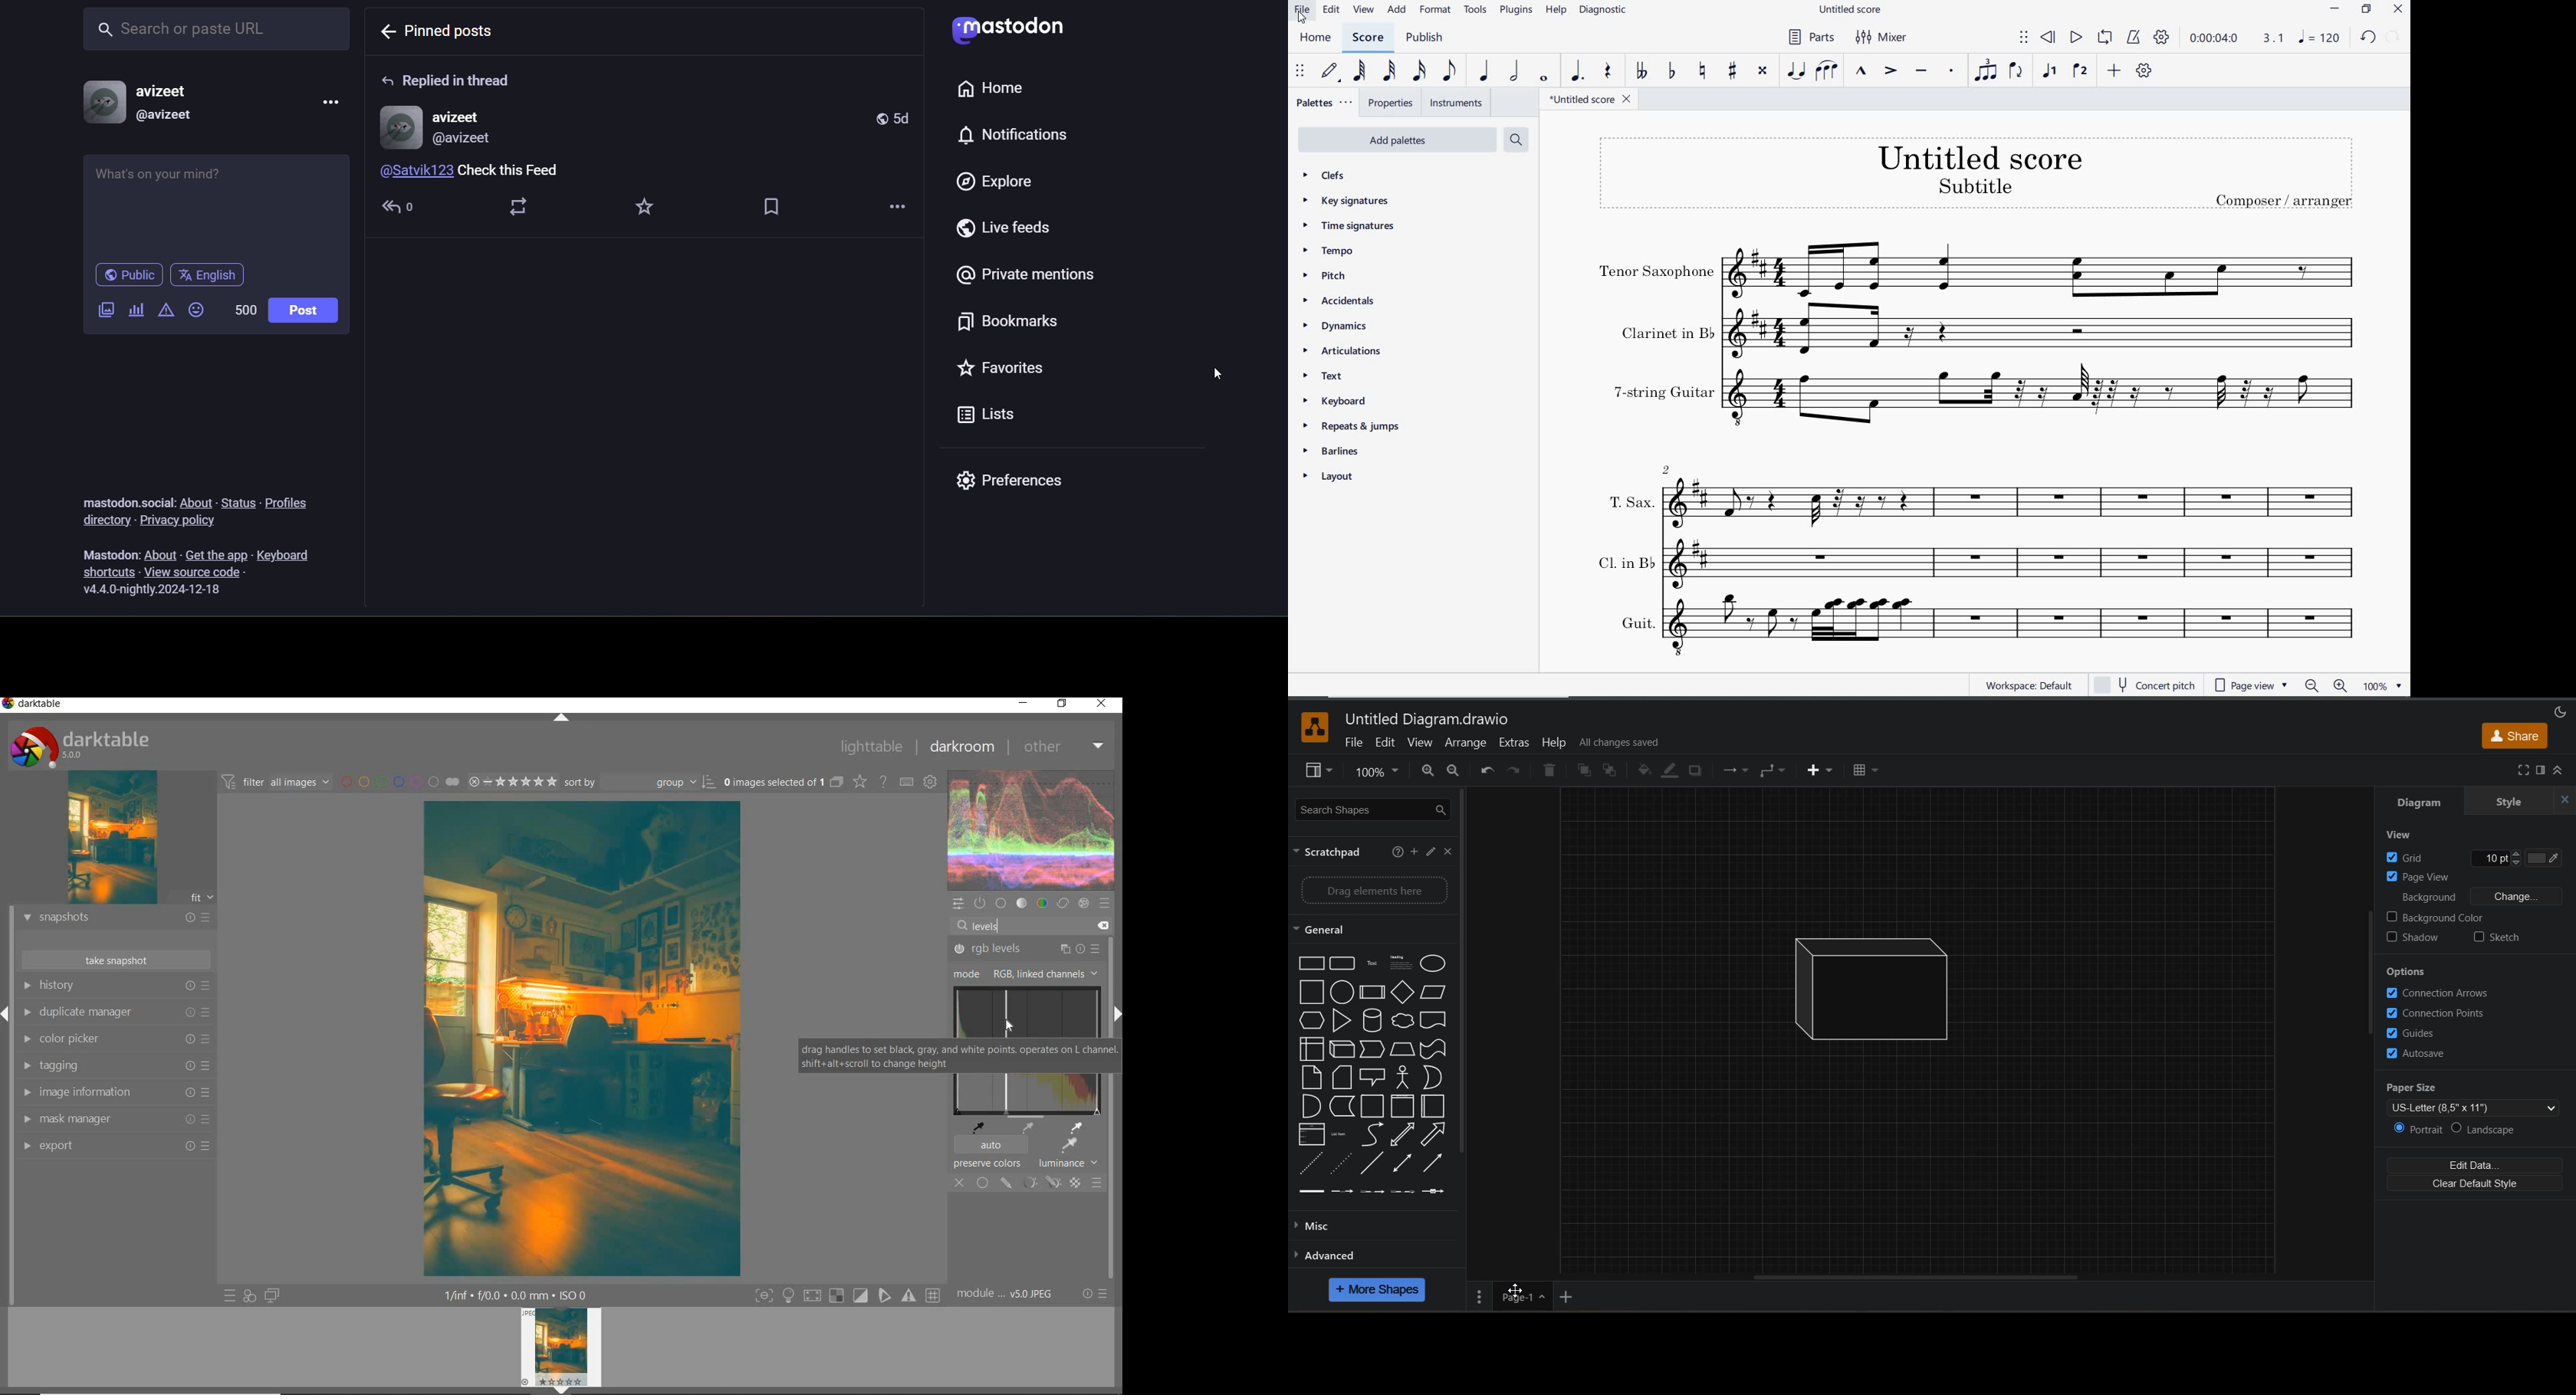 Image resolution: width=2576 pixels, height=1400 pixels. I want to click on keyboard, so click(1337, 400).